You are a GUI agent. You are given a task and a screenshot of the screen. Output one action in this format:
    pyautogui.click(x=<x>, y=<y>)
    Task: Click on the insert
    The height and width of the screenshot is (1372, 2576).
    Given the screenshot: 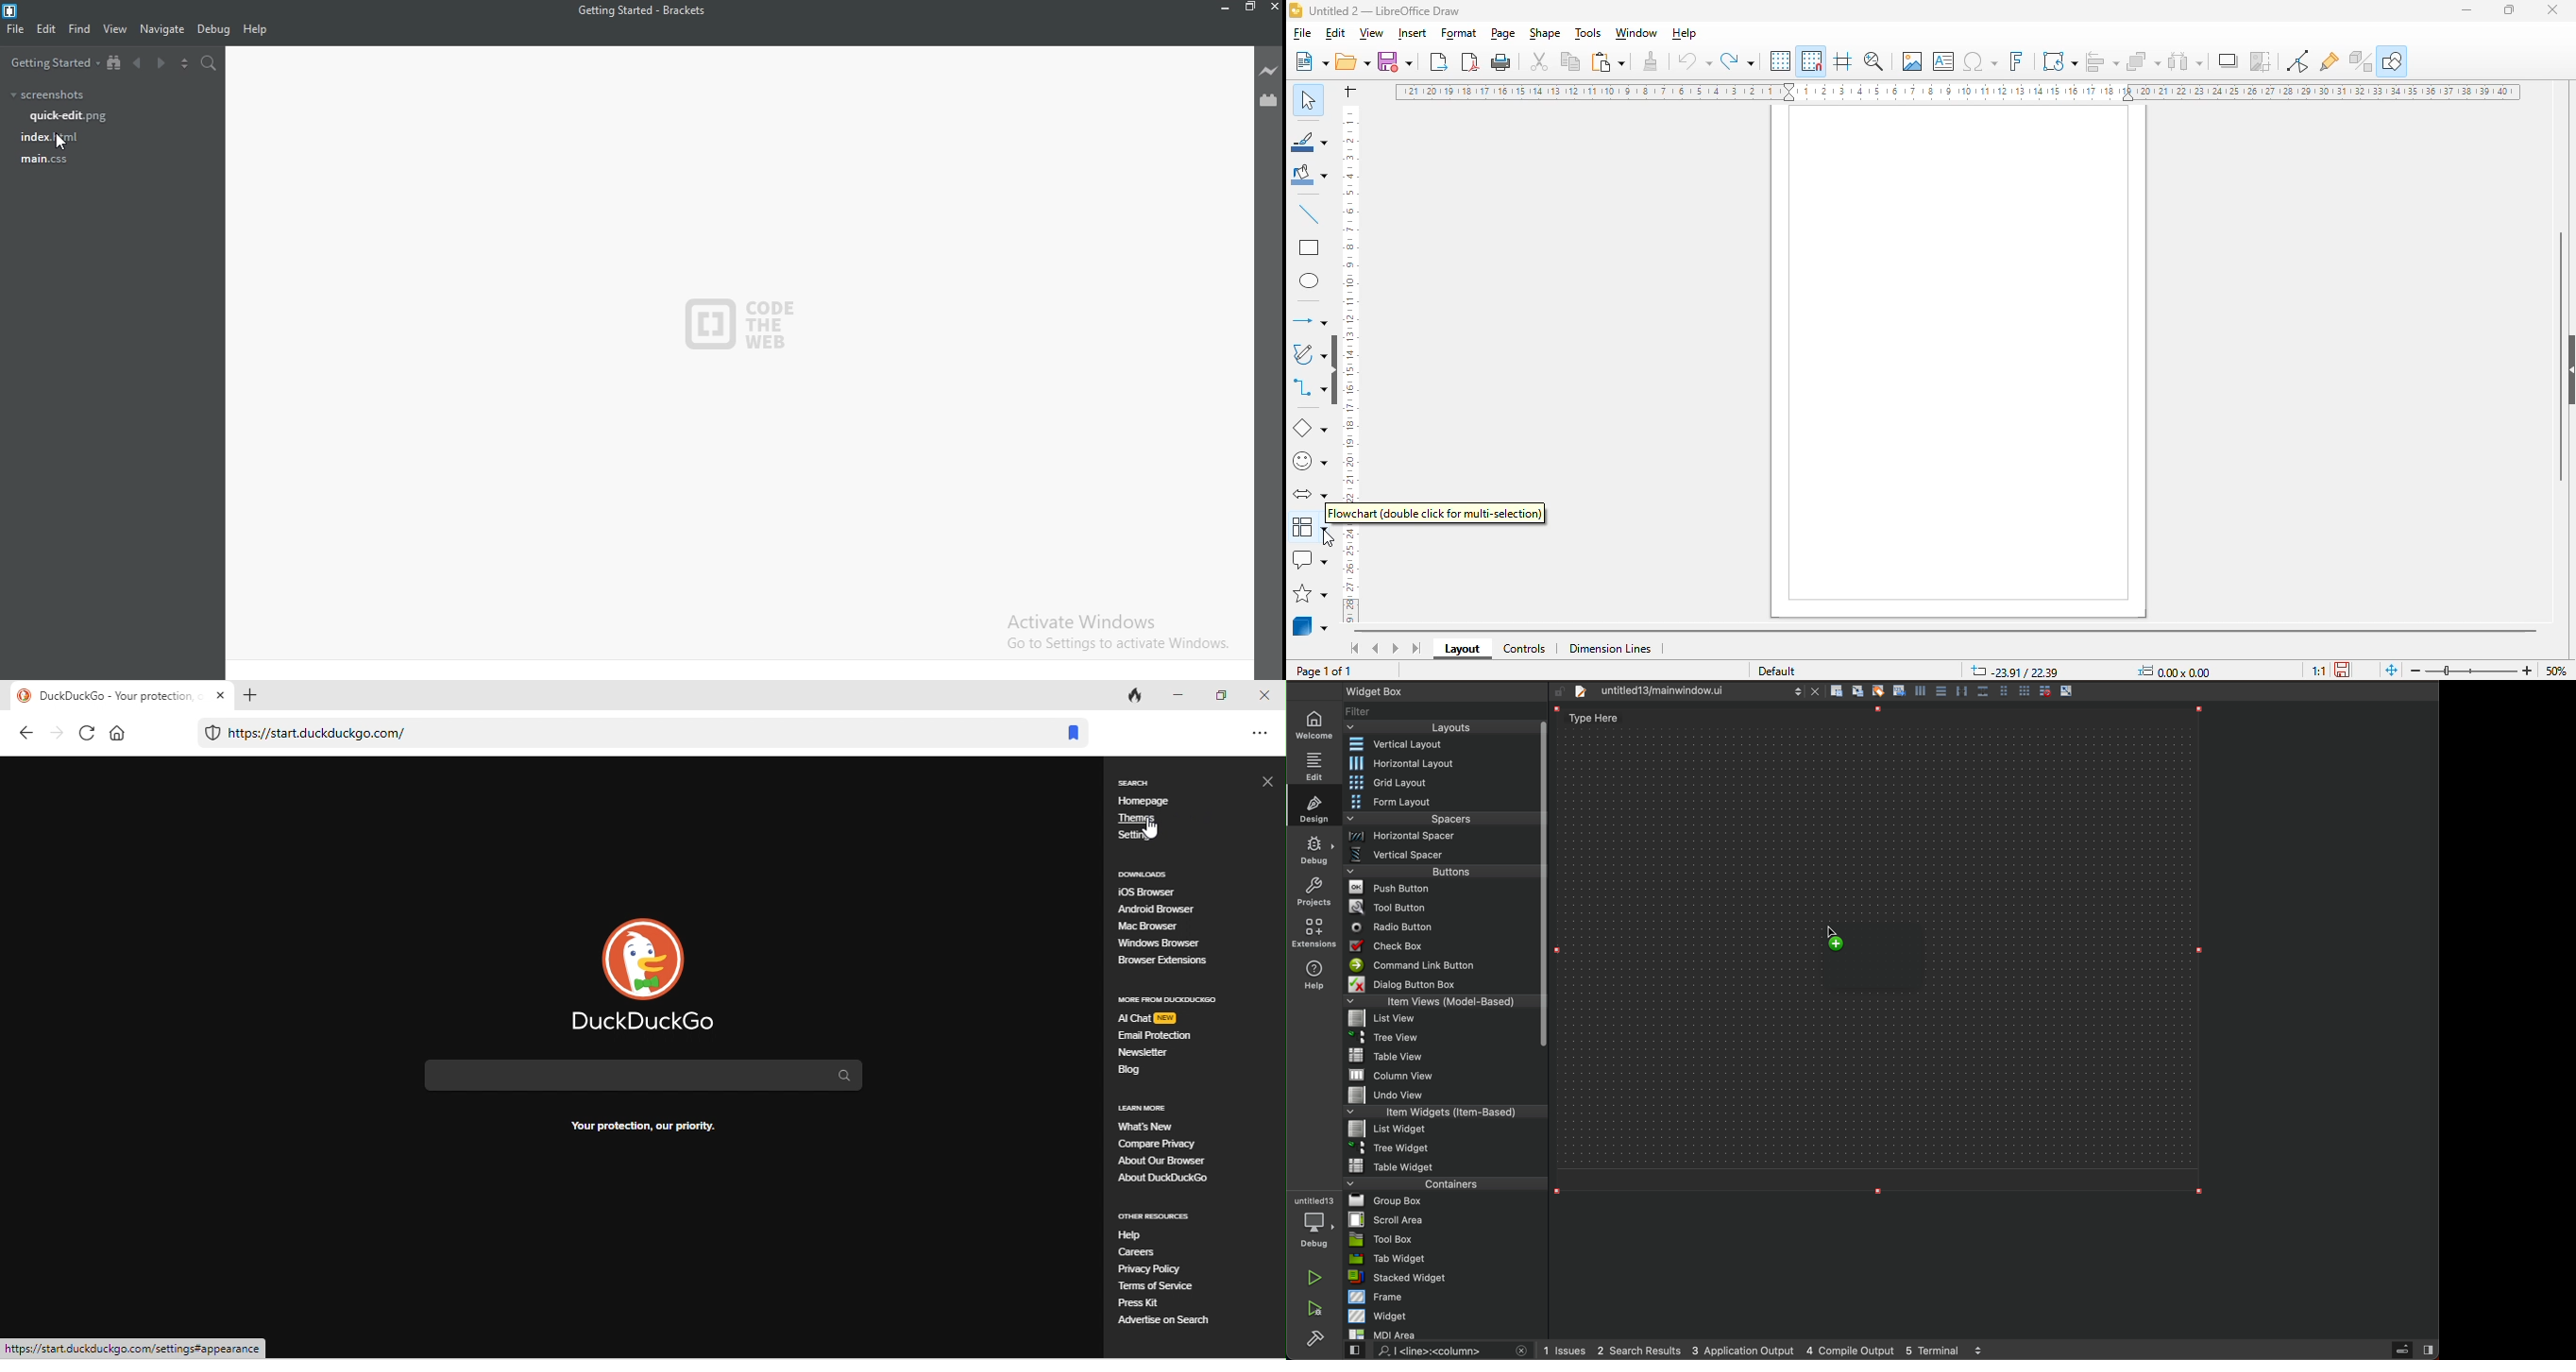 What is the action you would take?
    pyautogui.click(x=1413, y=33)
    